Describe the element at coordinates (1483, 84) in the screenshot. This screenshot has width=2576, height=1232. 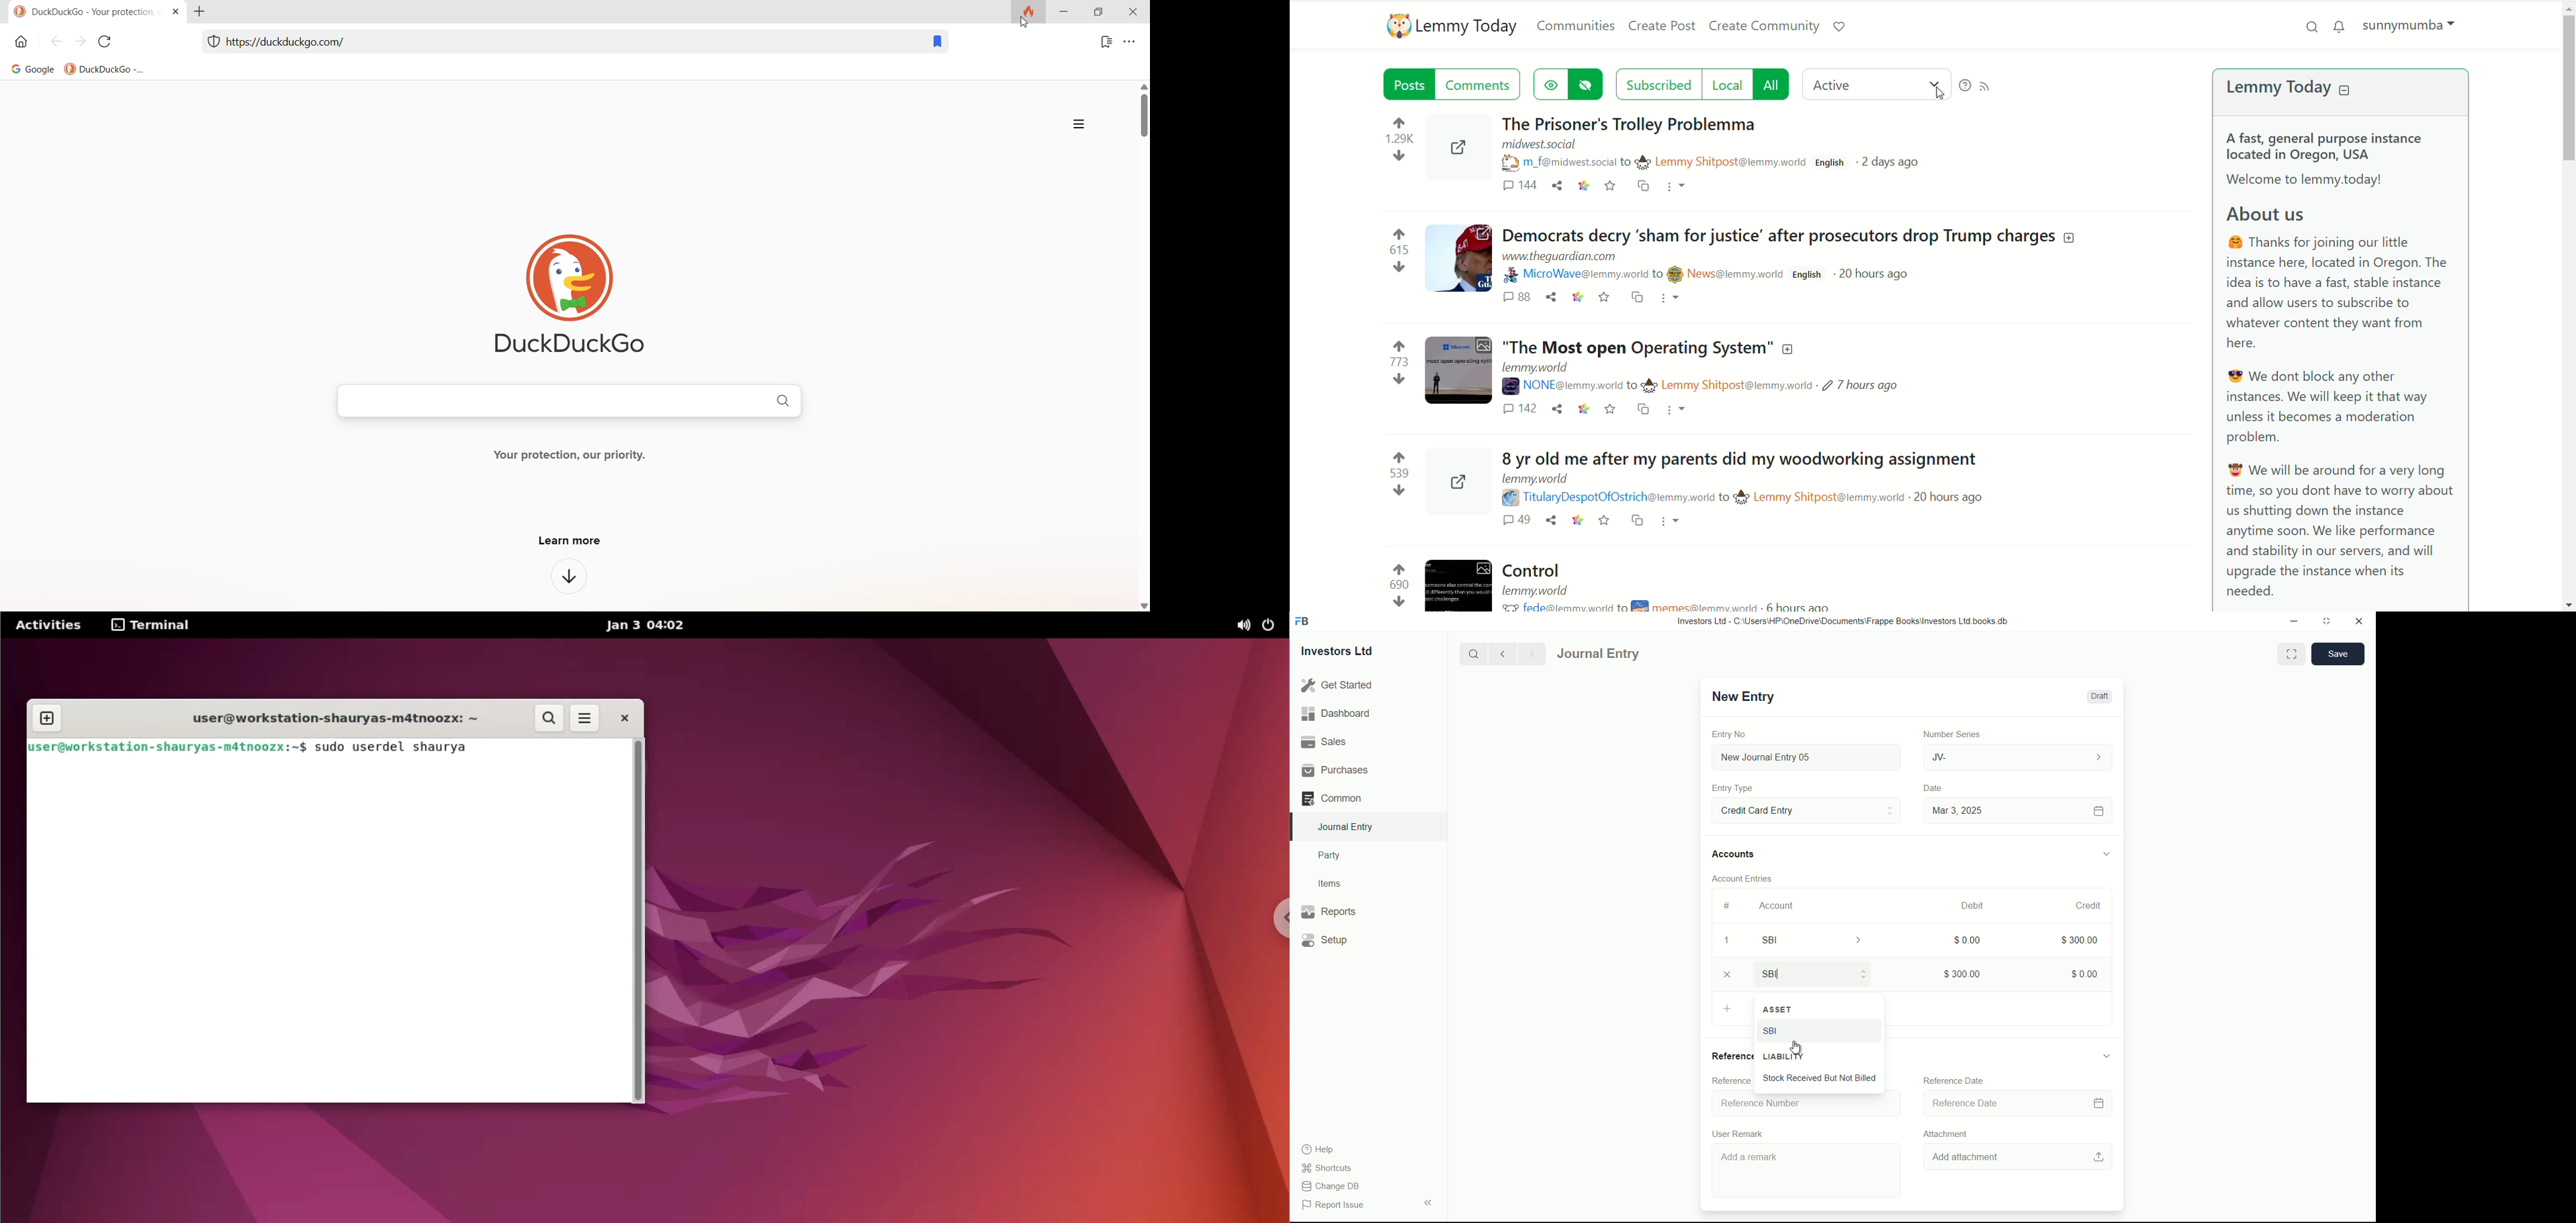
I see `comments` at that location.